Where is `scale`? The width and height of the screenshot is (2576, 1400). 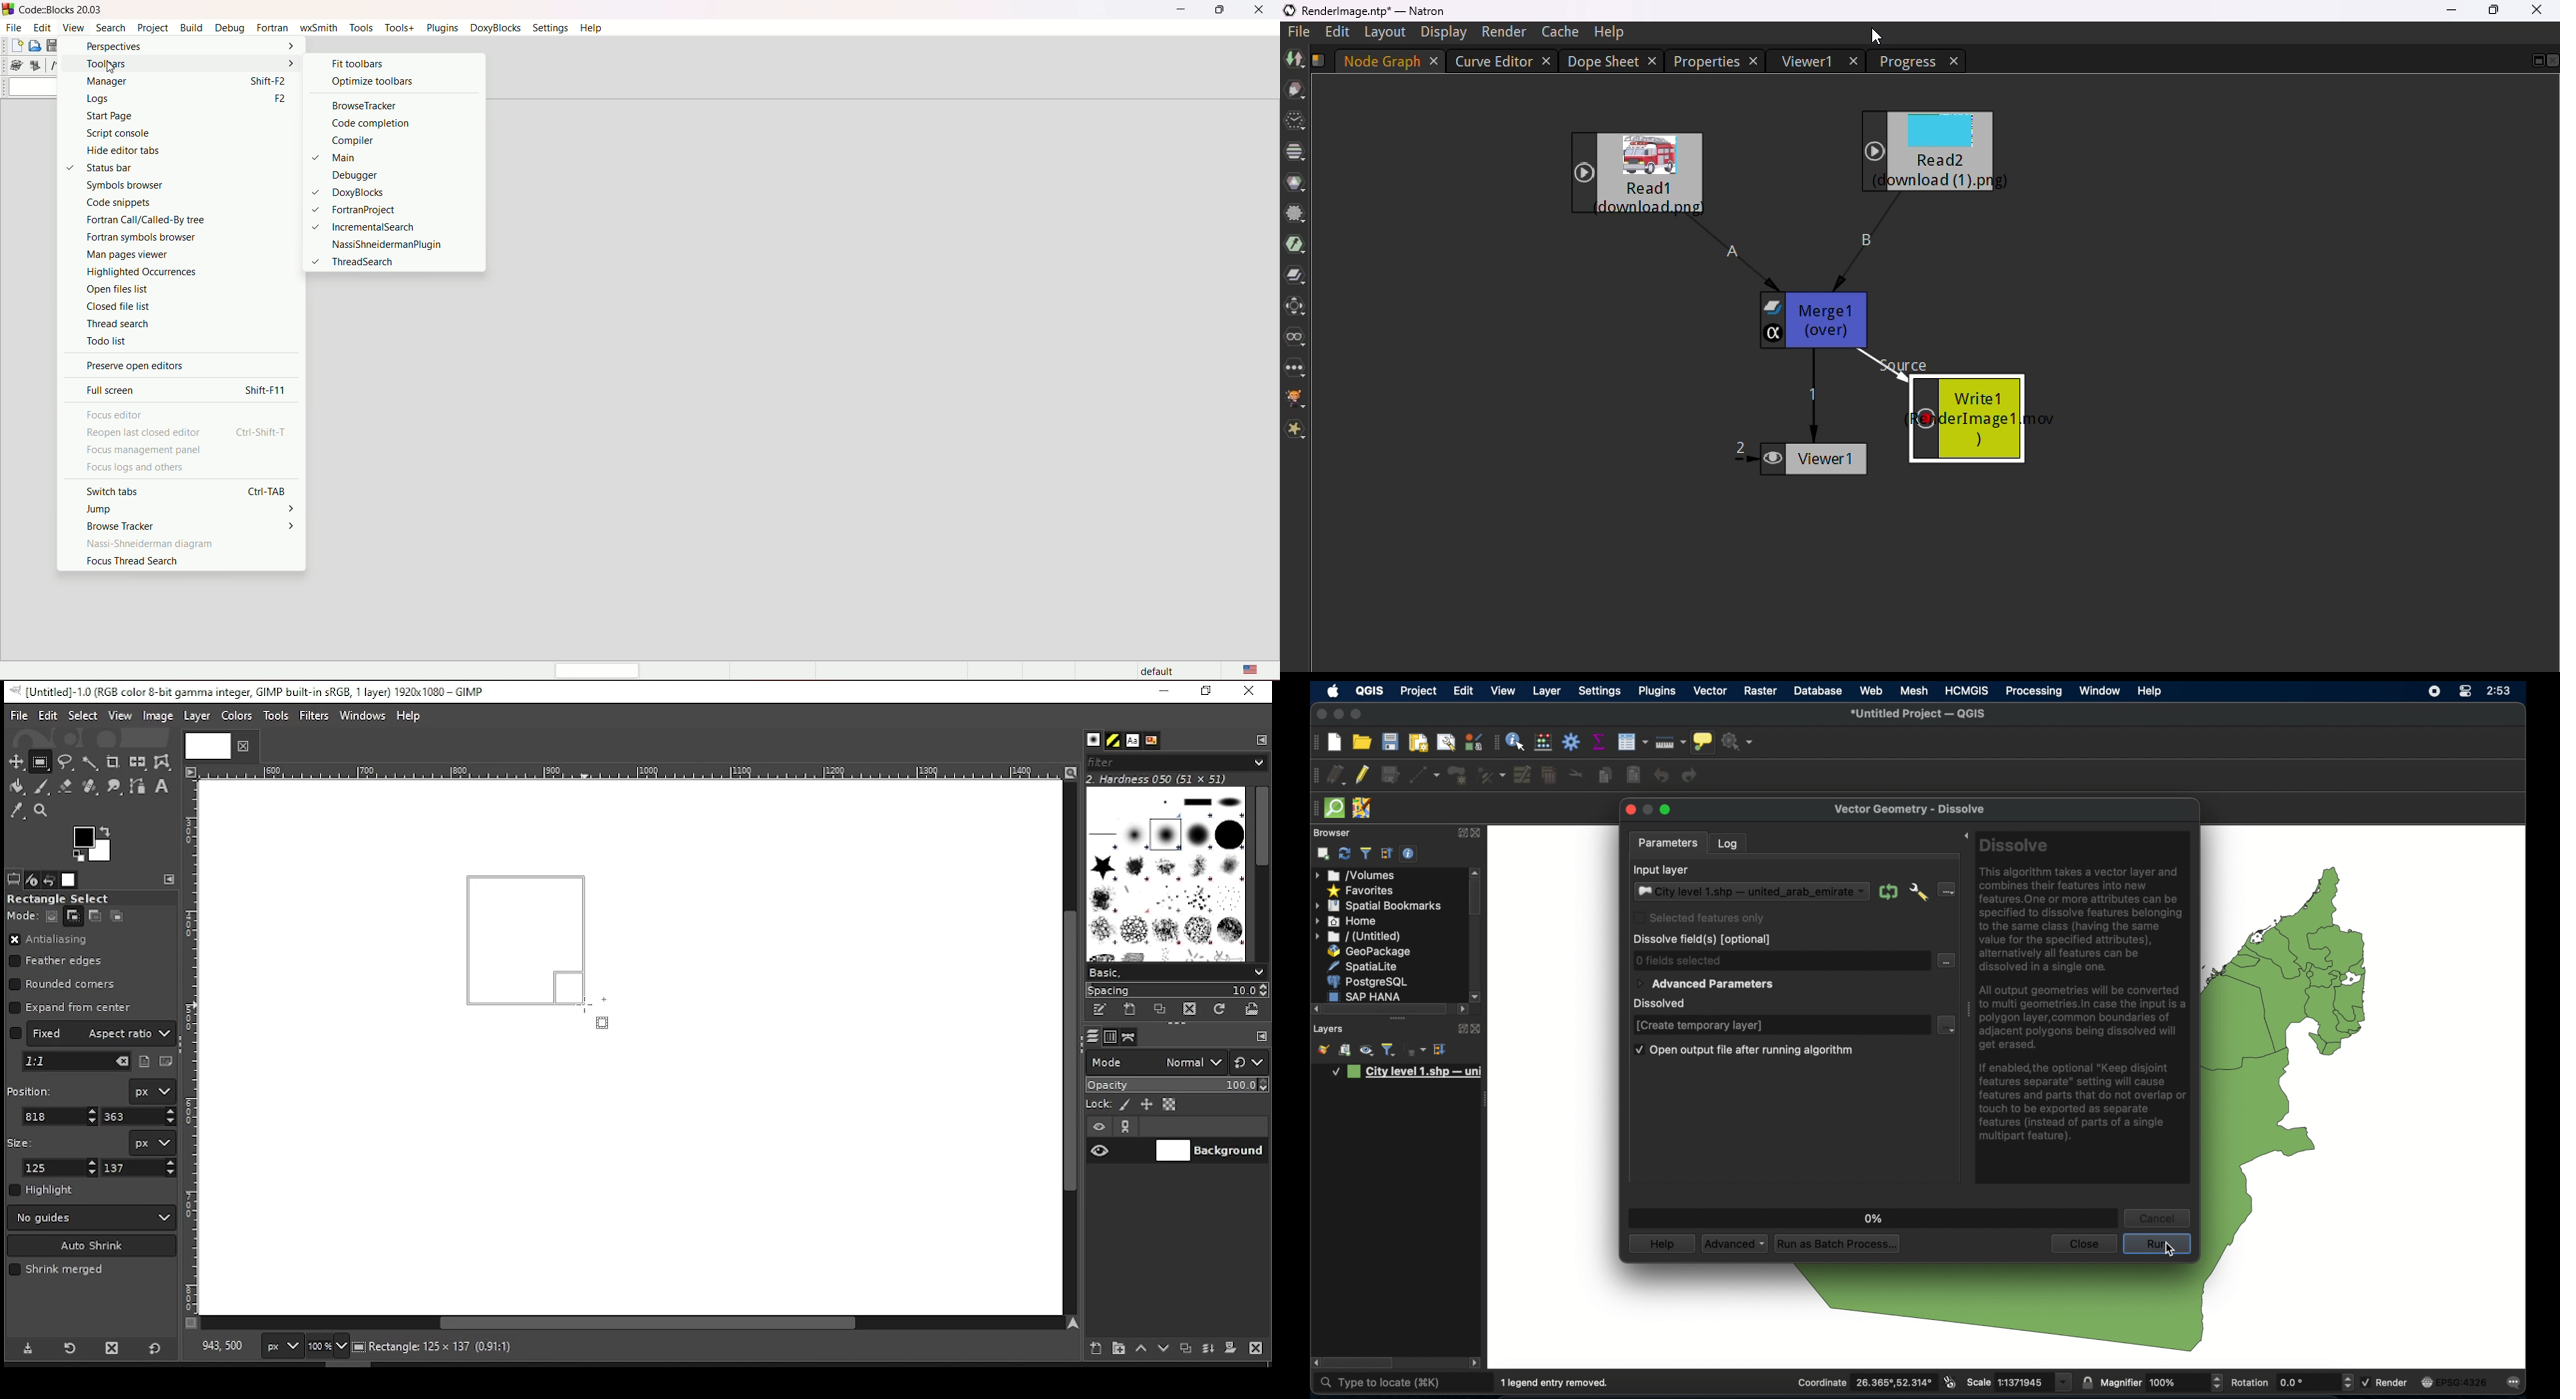
scale is located at coordinates (2019, 1382).